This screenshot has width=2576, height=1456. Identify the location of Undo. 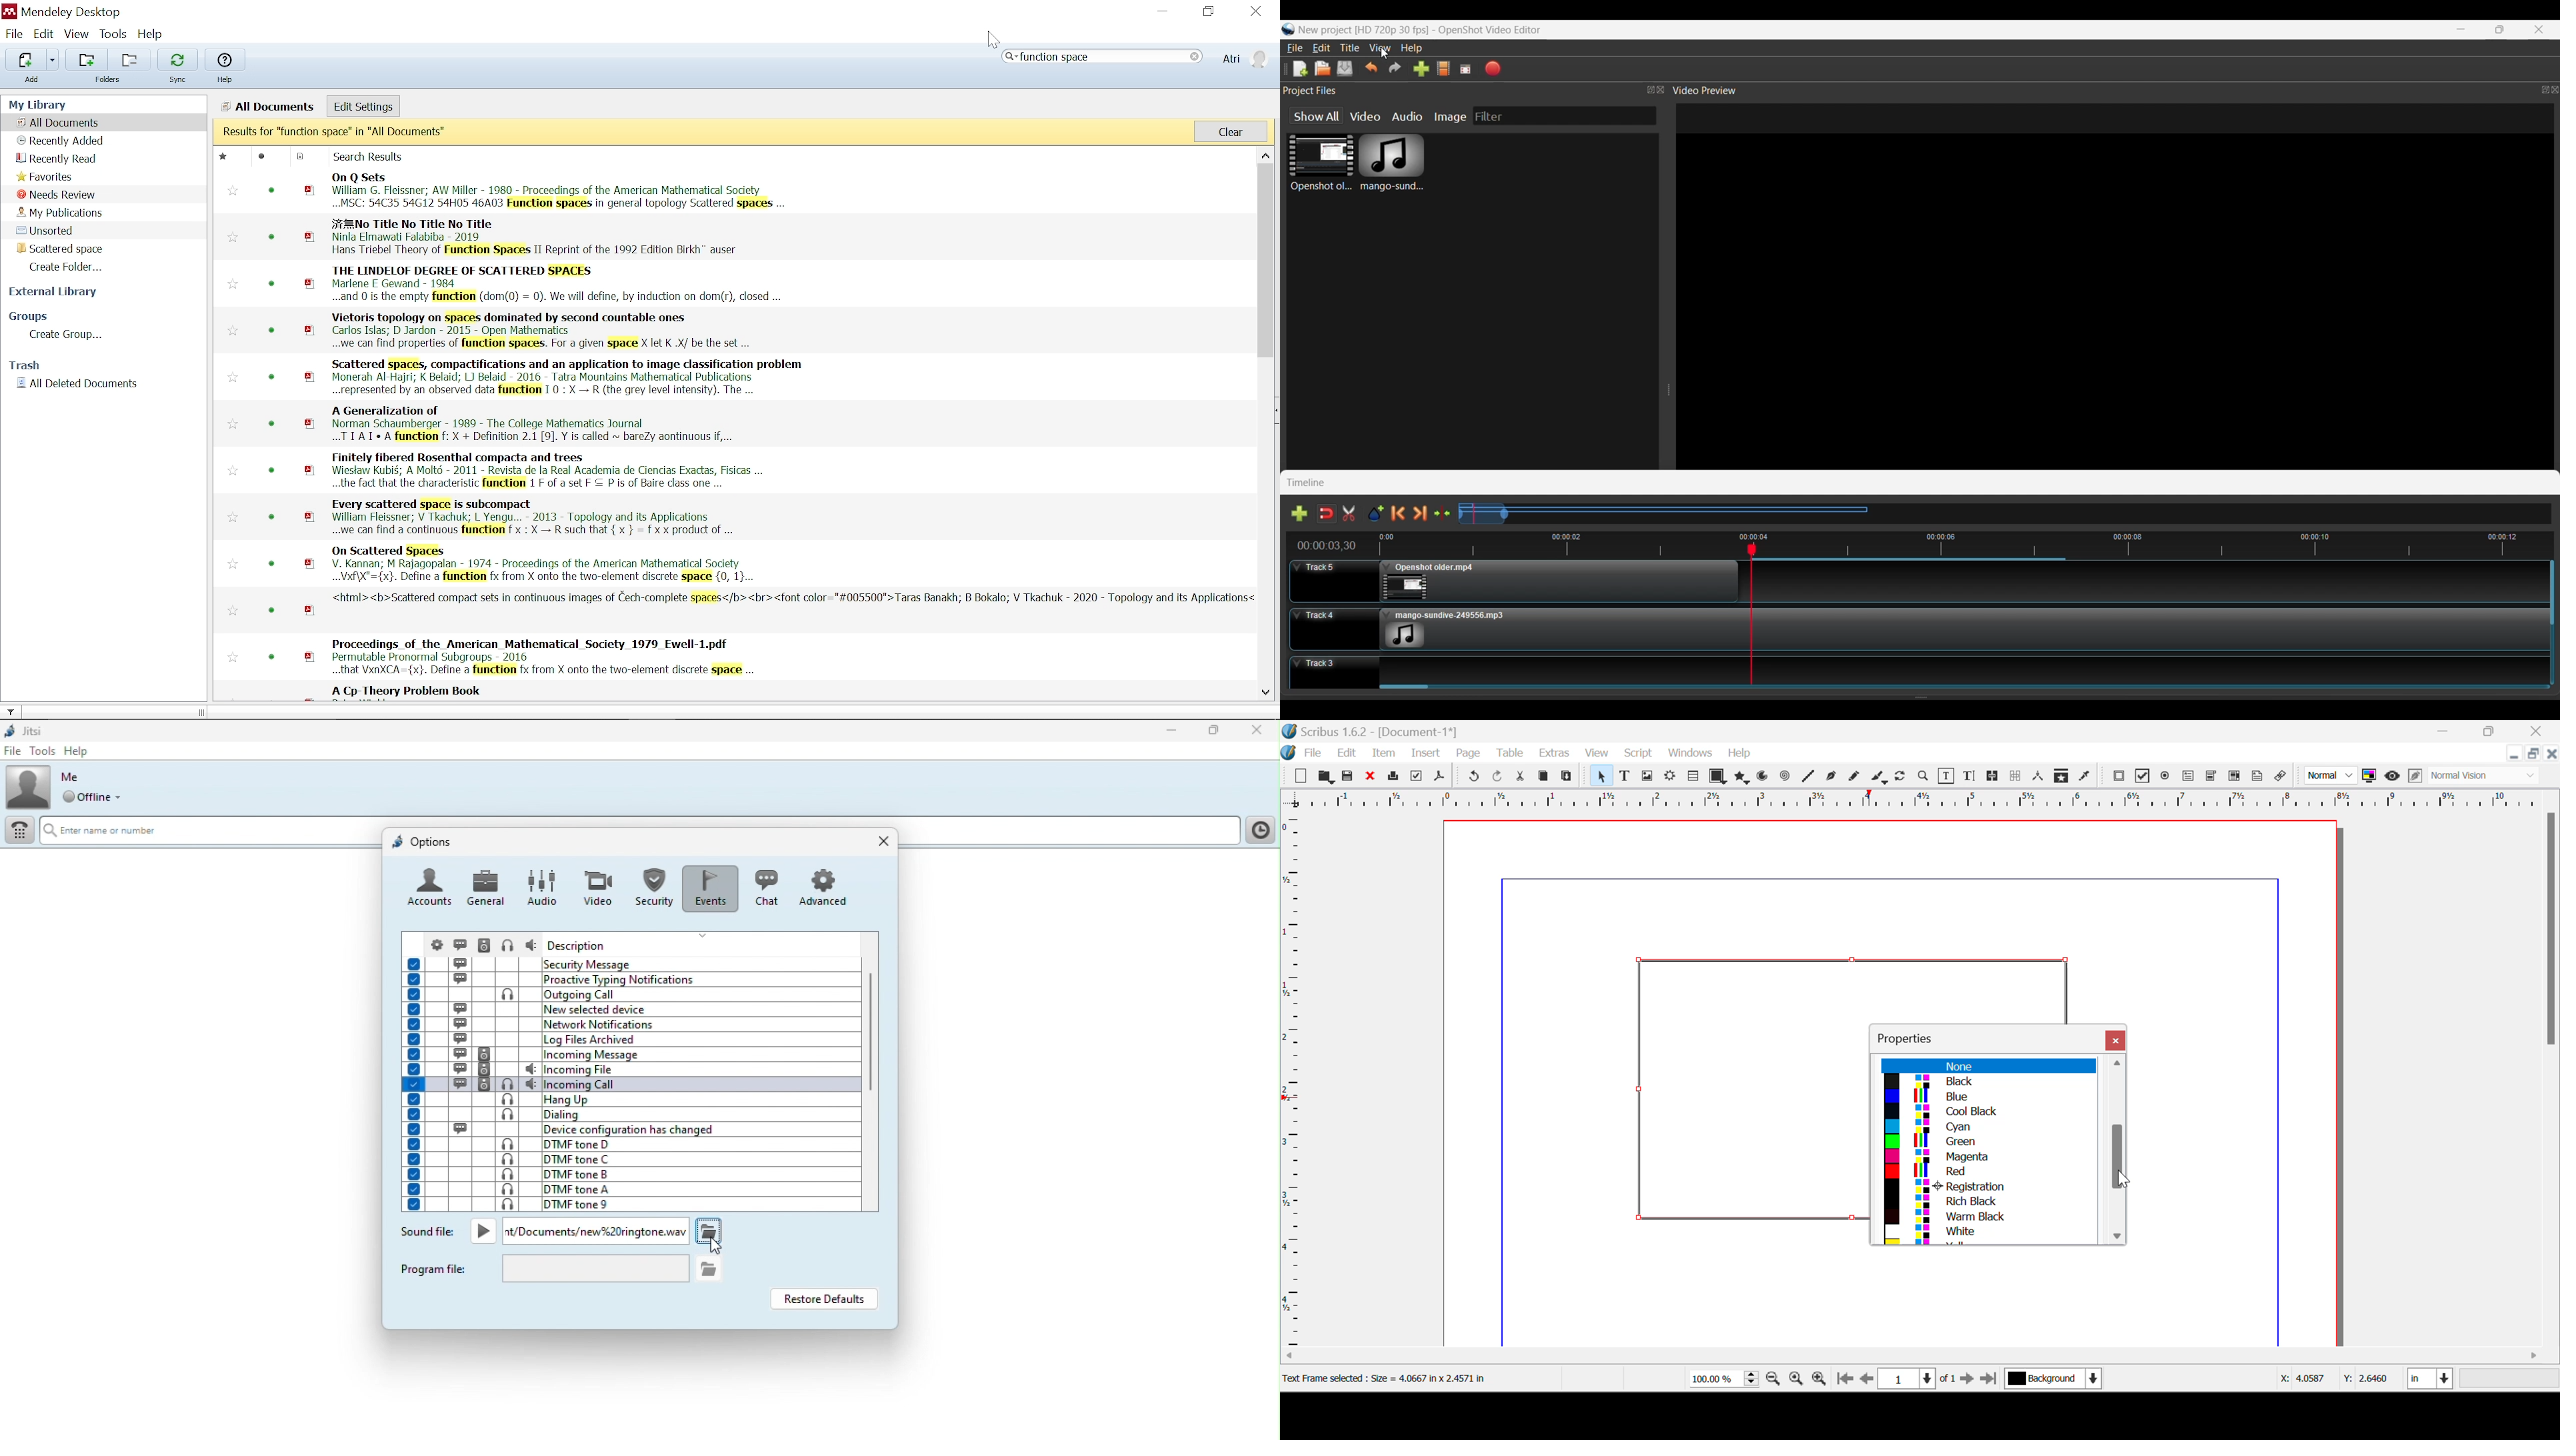
(1471, 777).